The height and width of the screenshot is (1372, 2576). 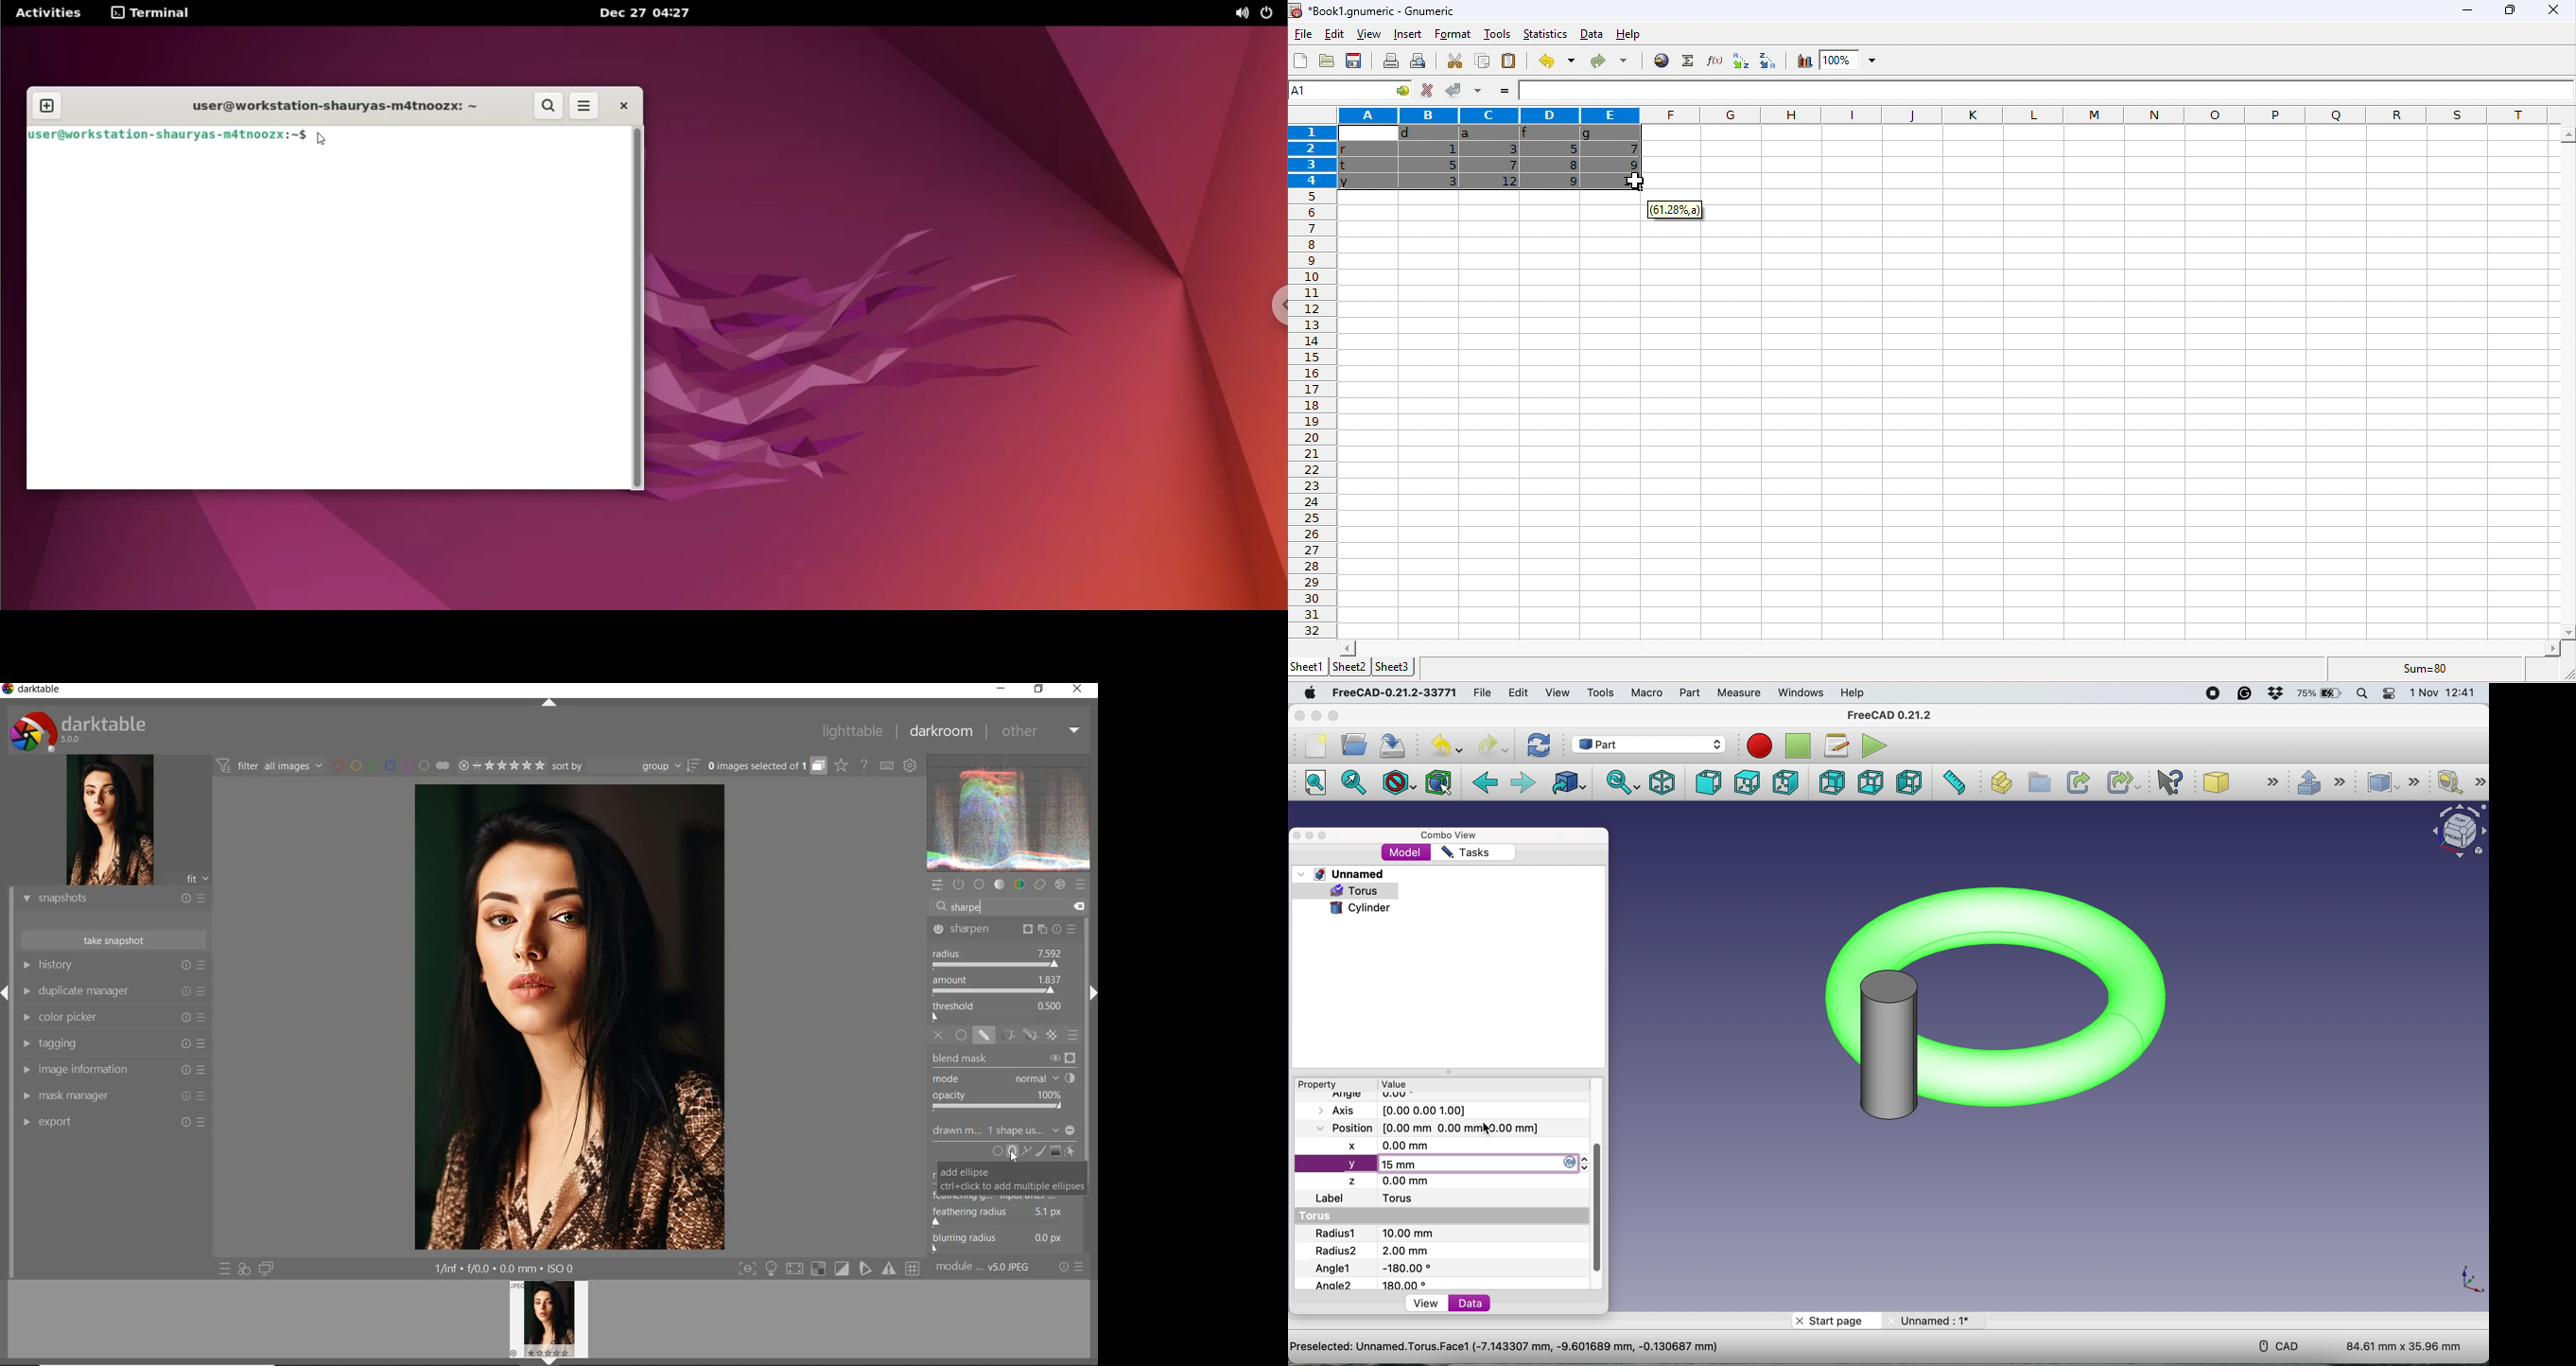 I want to click on new, so click(x=1299, y=61).